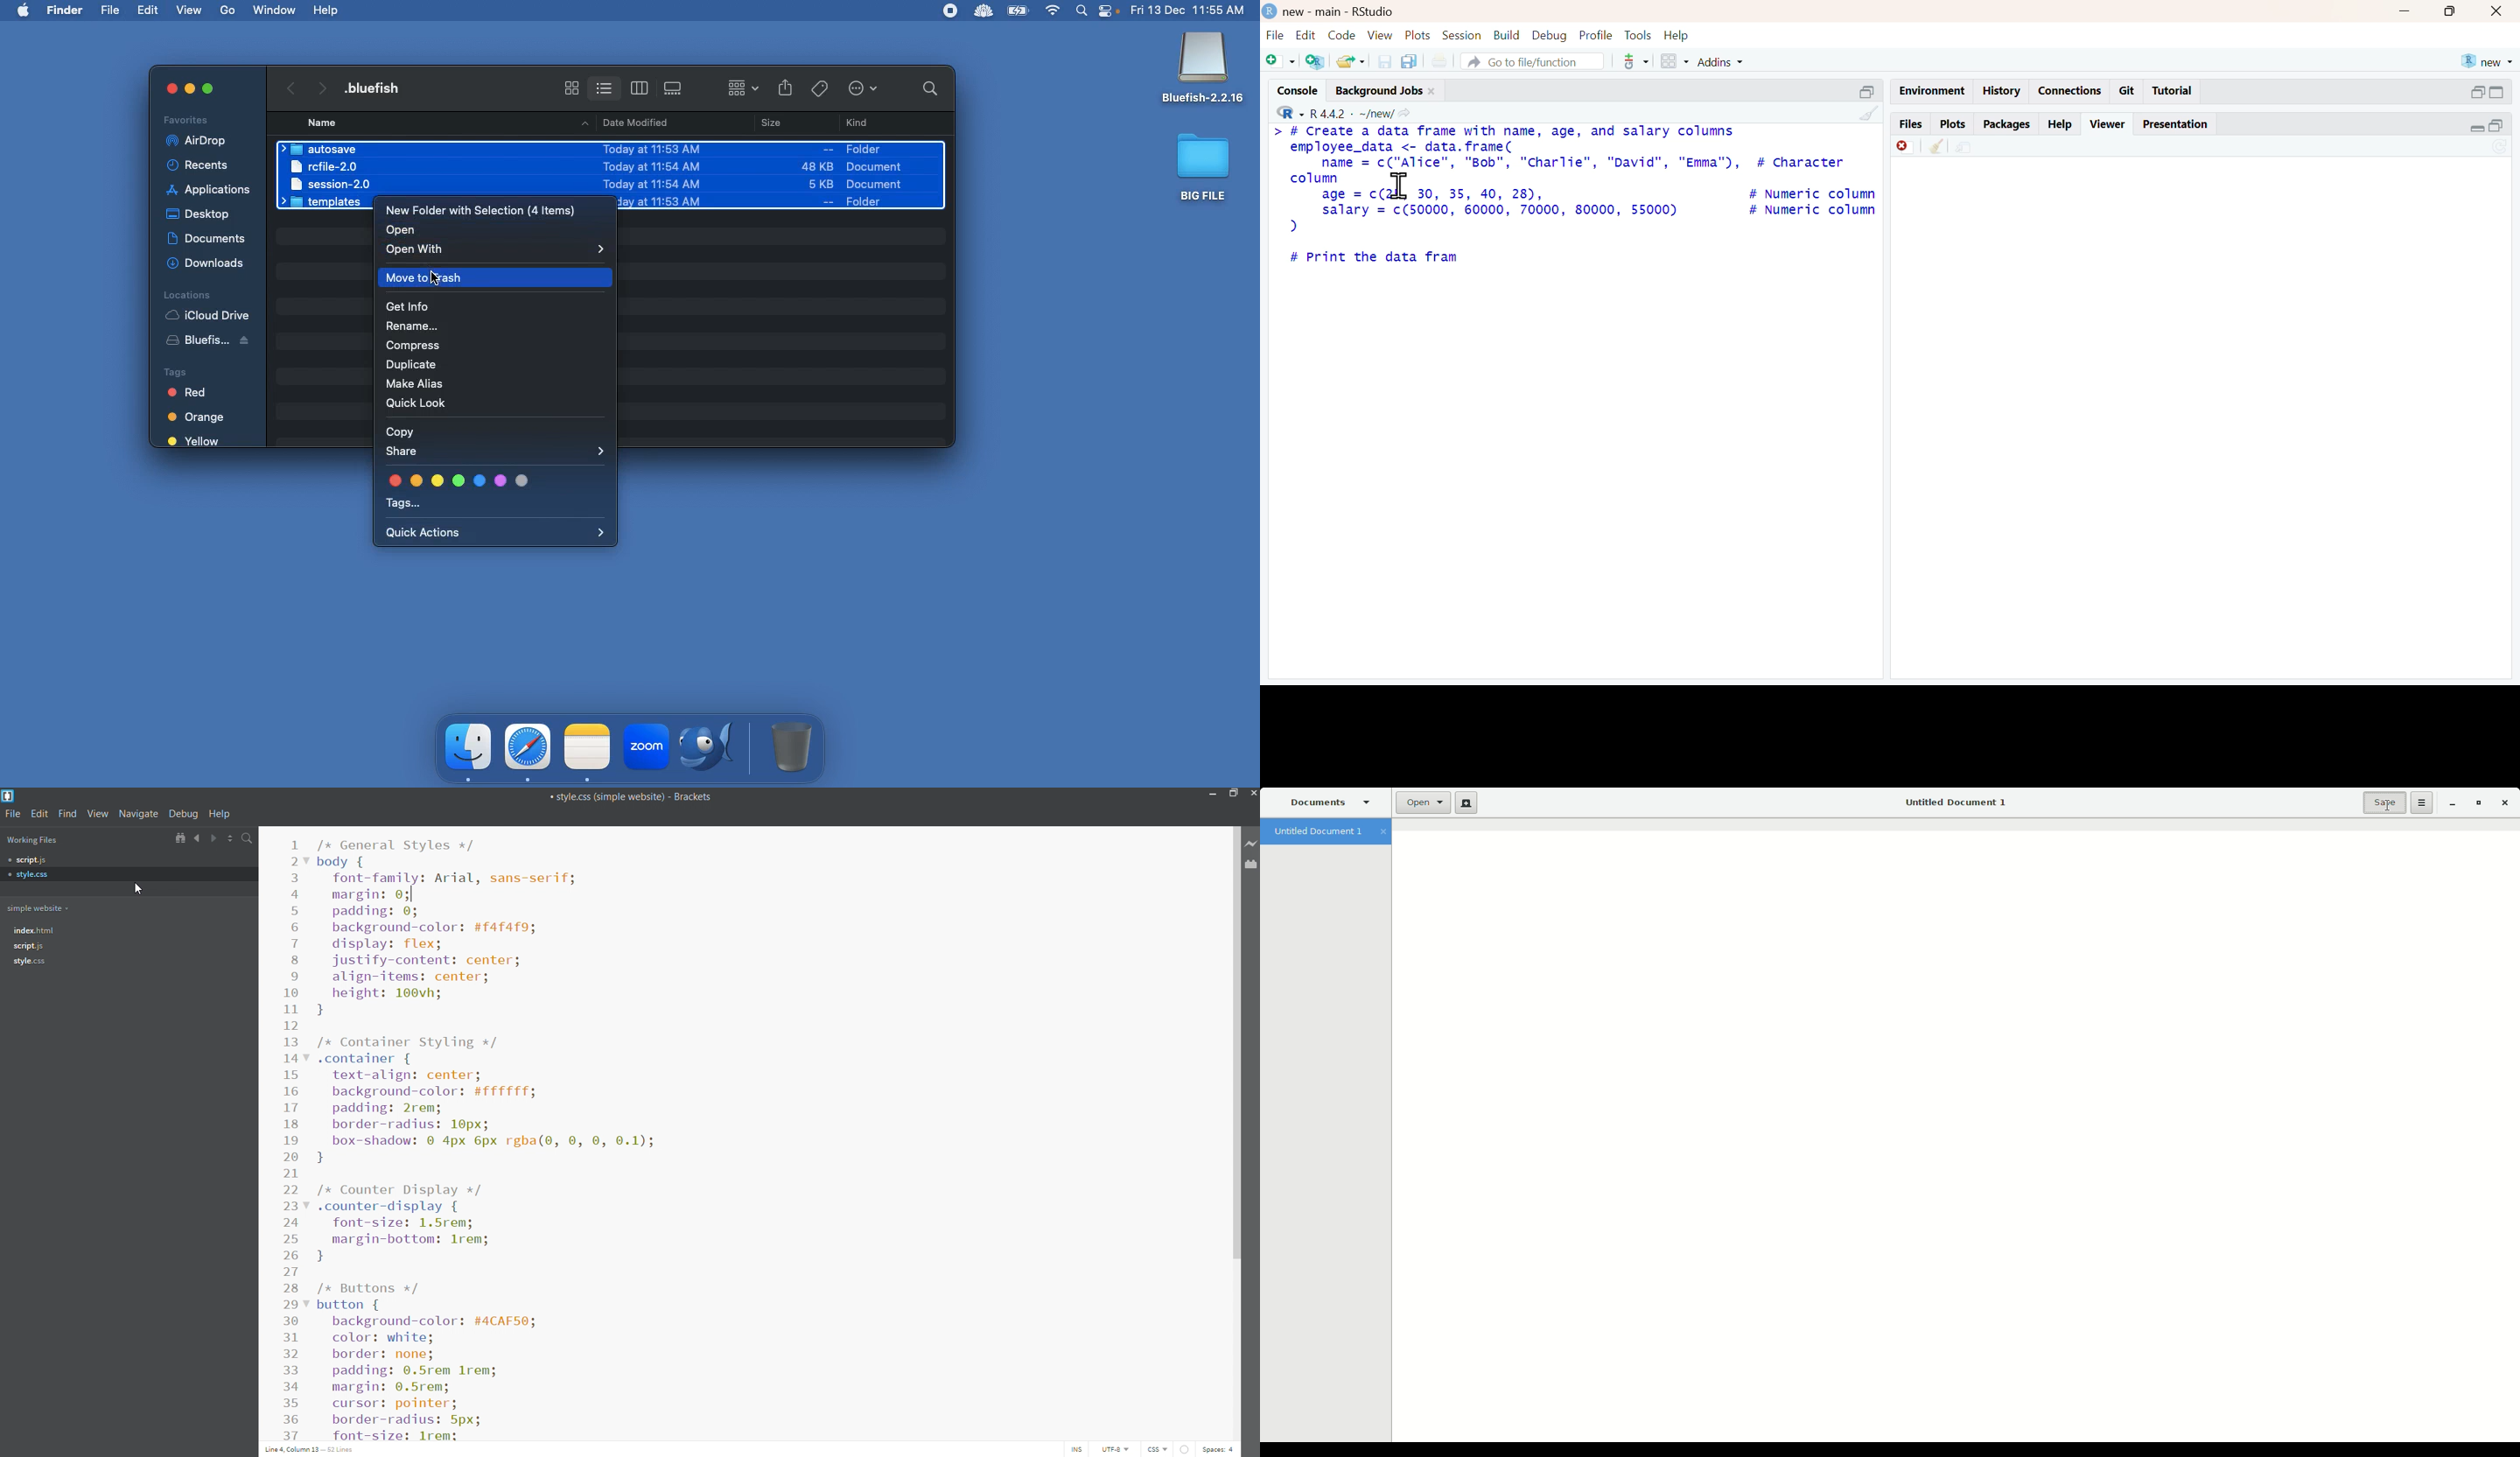 The height and width of the screenshot is (1484, 2520). What do you see at coordinates (1379, 61) in the screenshot?
I see `save current ile` at bounding box center [1379, 61].